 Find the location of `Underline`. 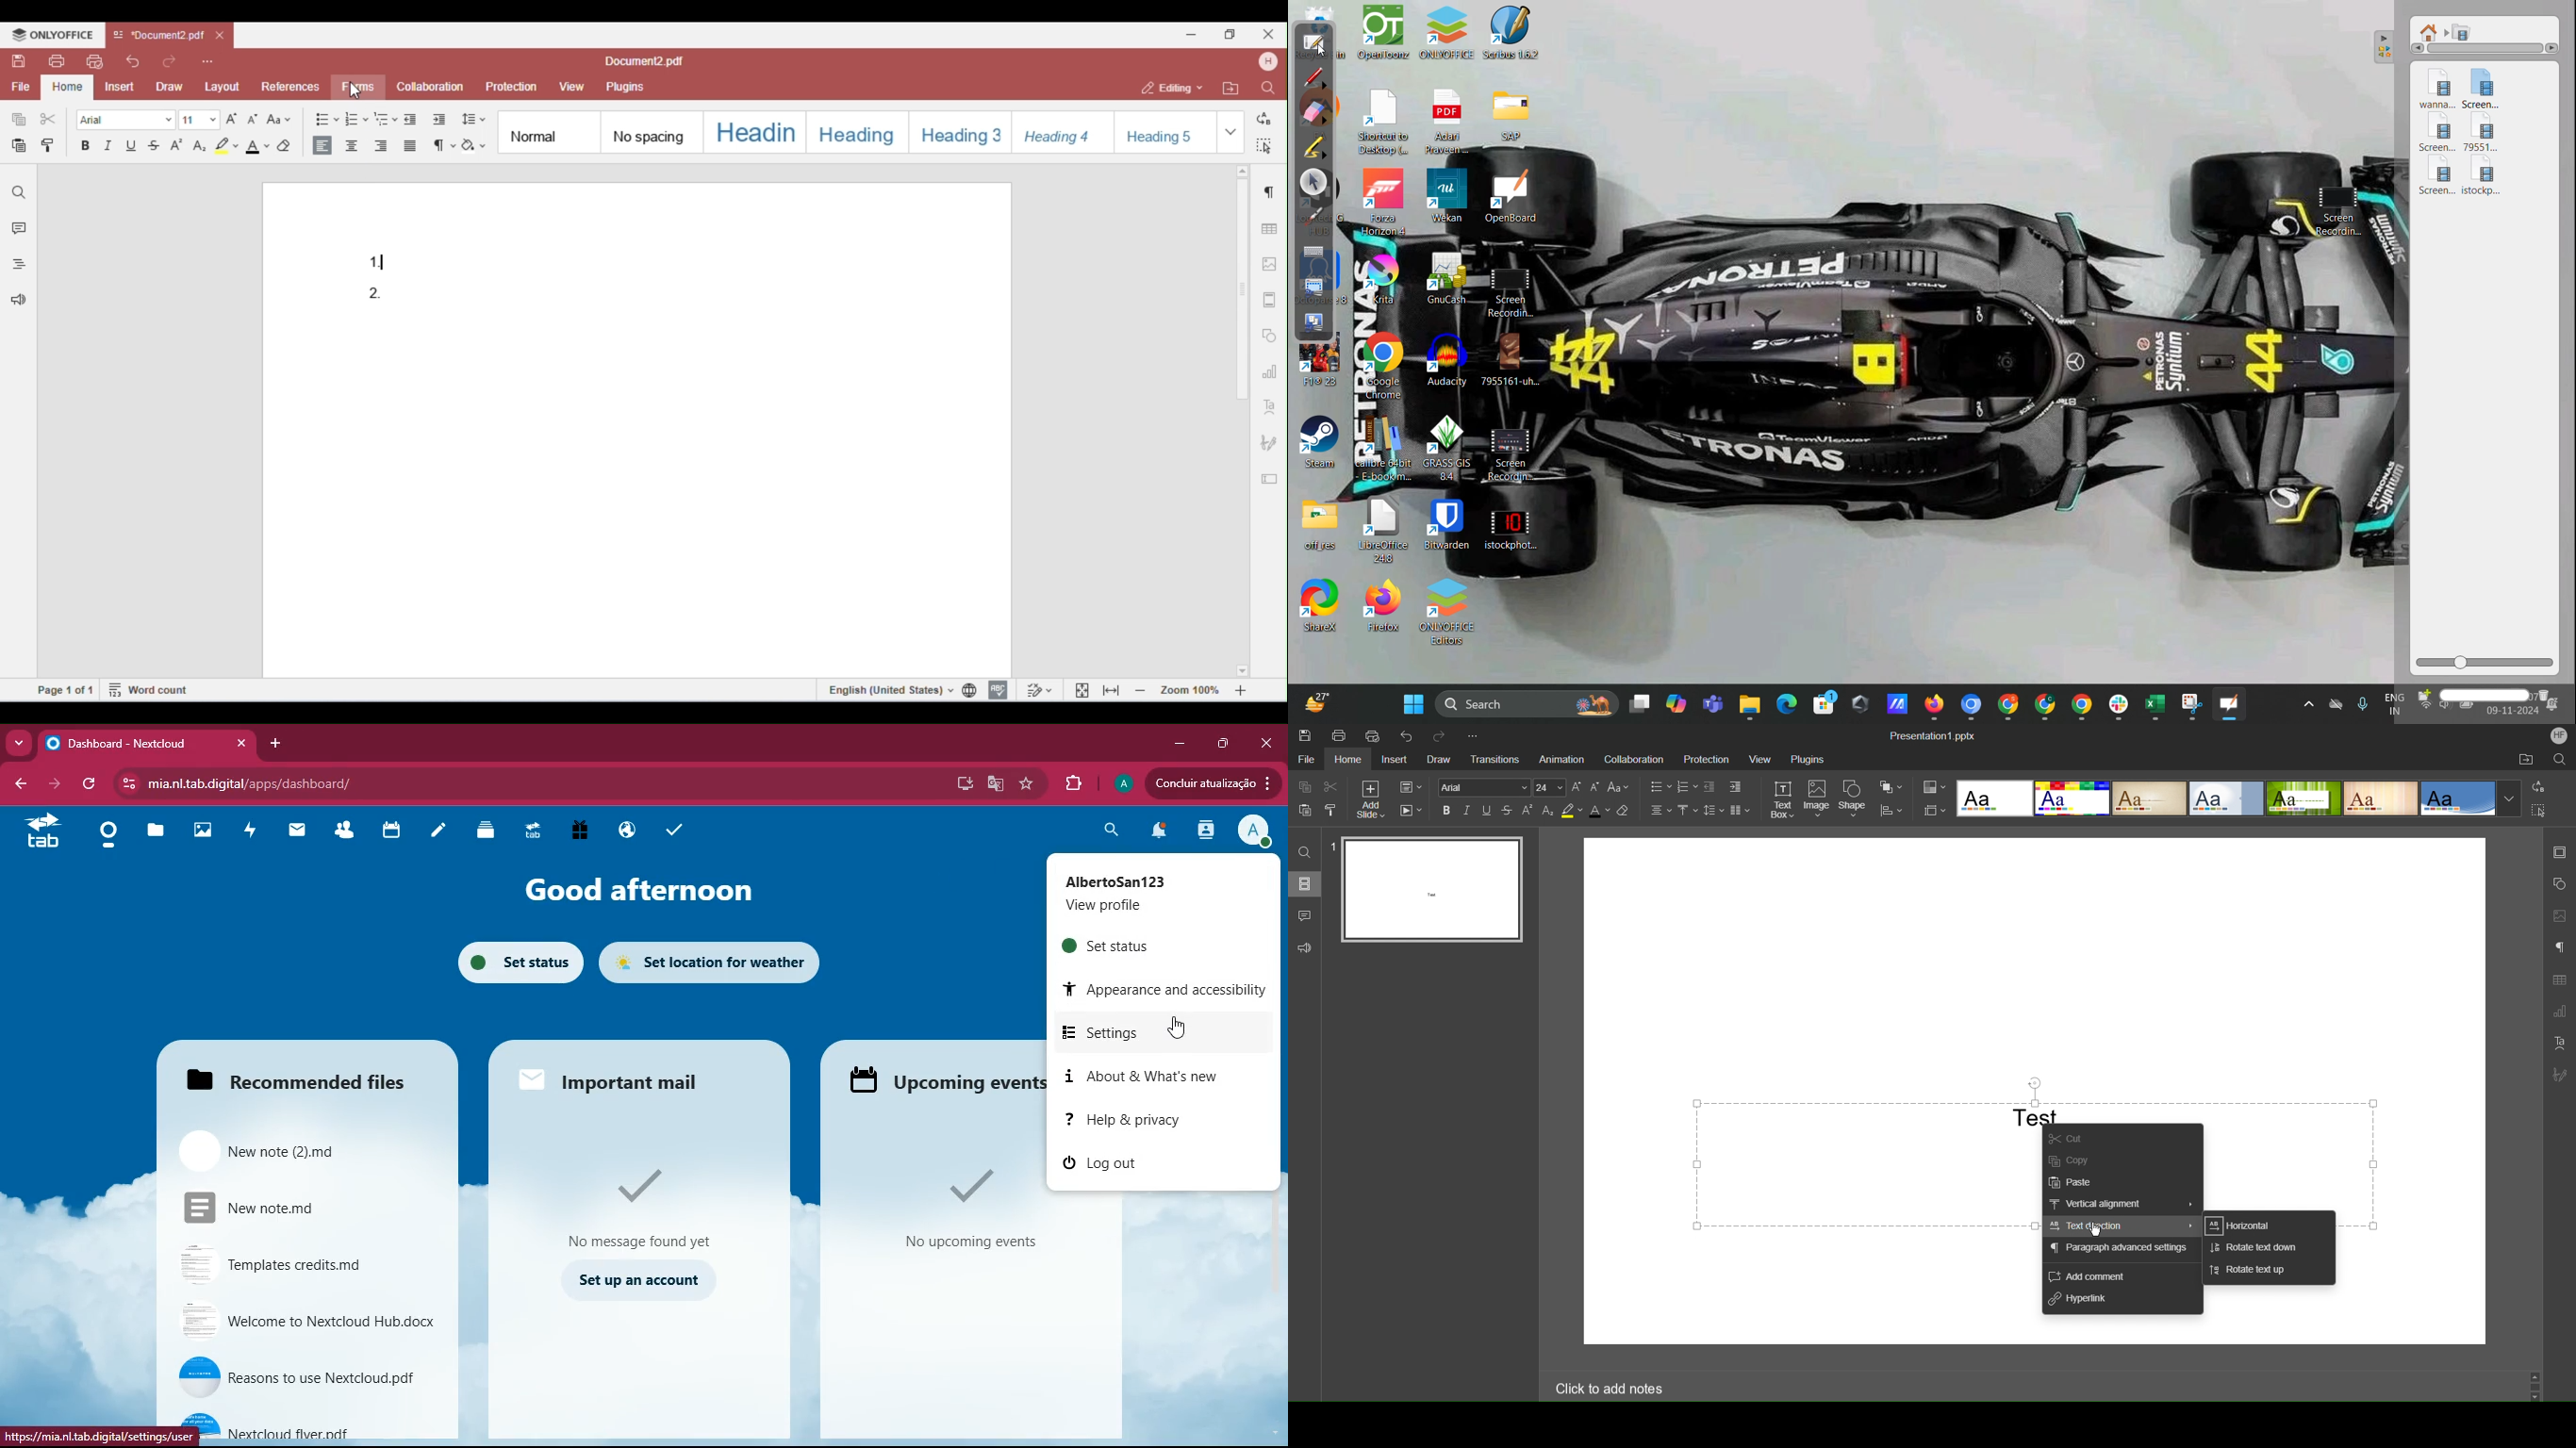

Underline is located at coordinates (1488, 811).